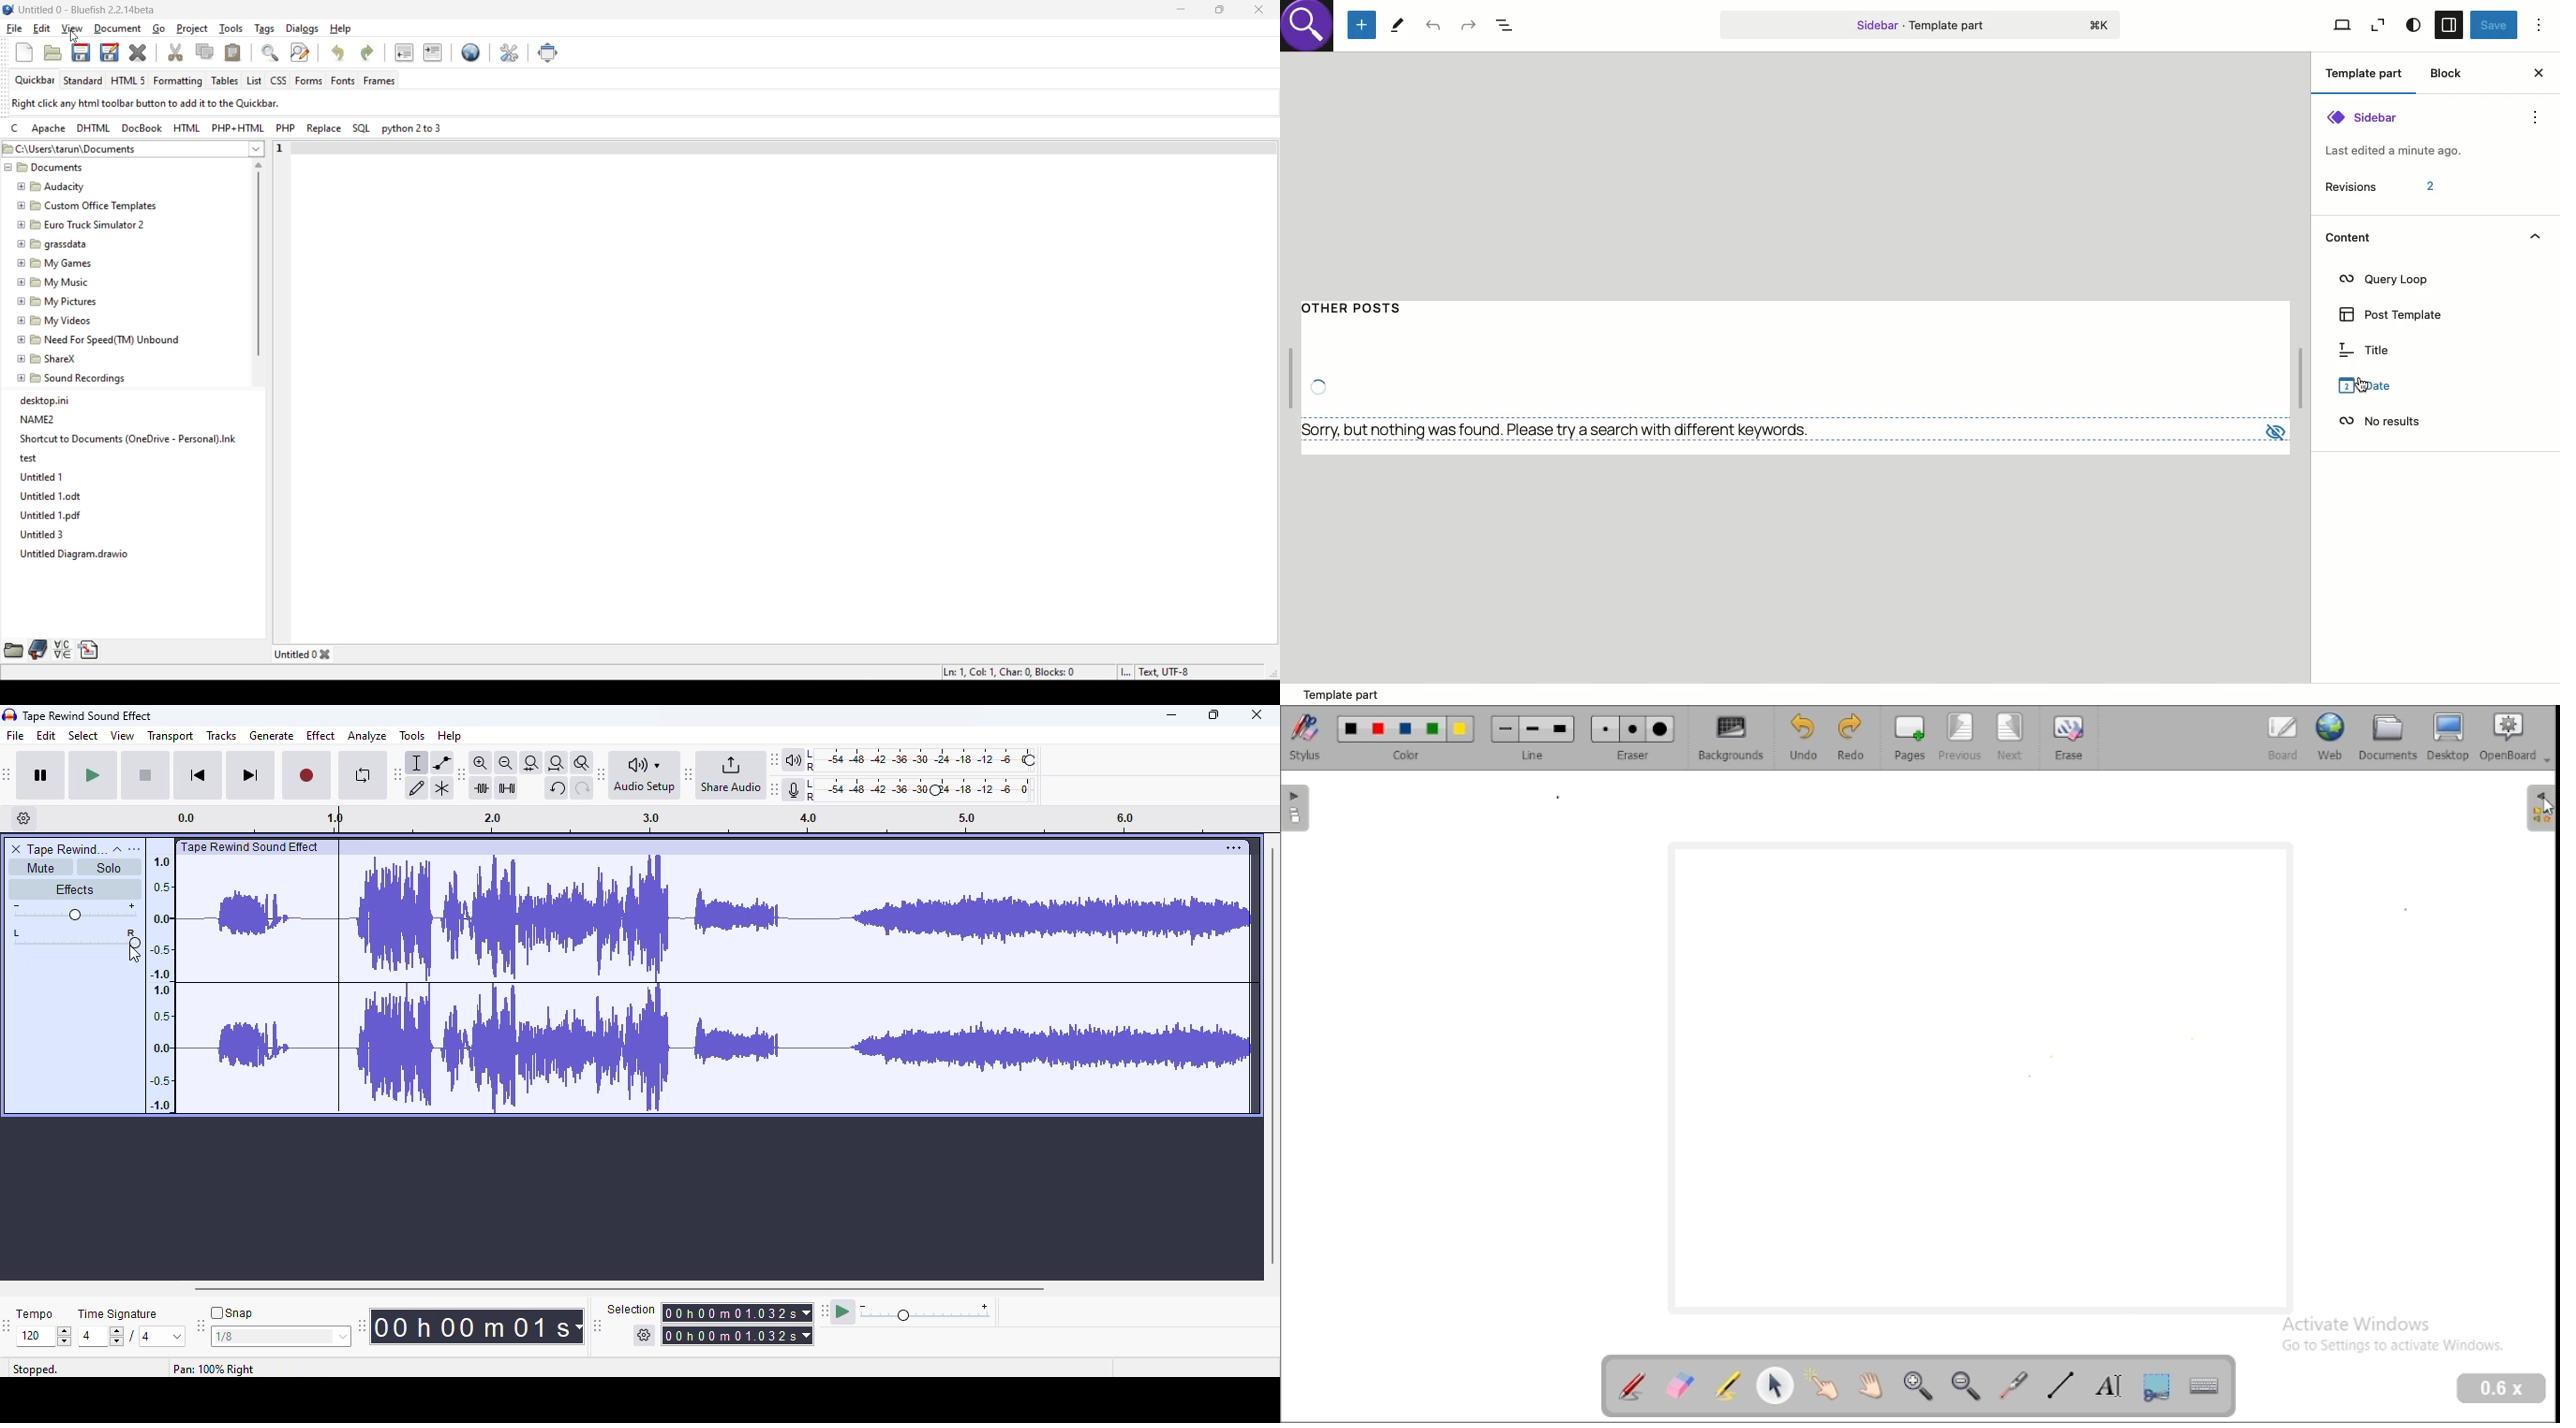  What do you see at coordinates (40, 648) in the screenshot?
I see `bookmarks` at bounding box center [40, 648].